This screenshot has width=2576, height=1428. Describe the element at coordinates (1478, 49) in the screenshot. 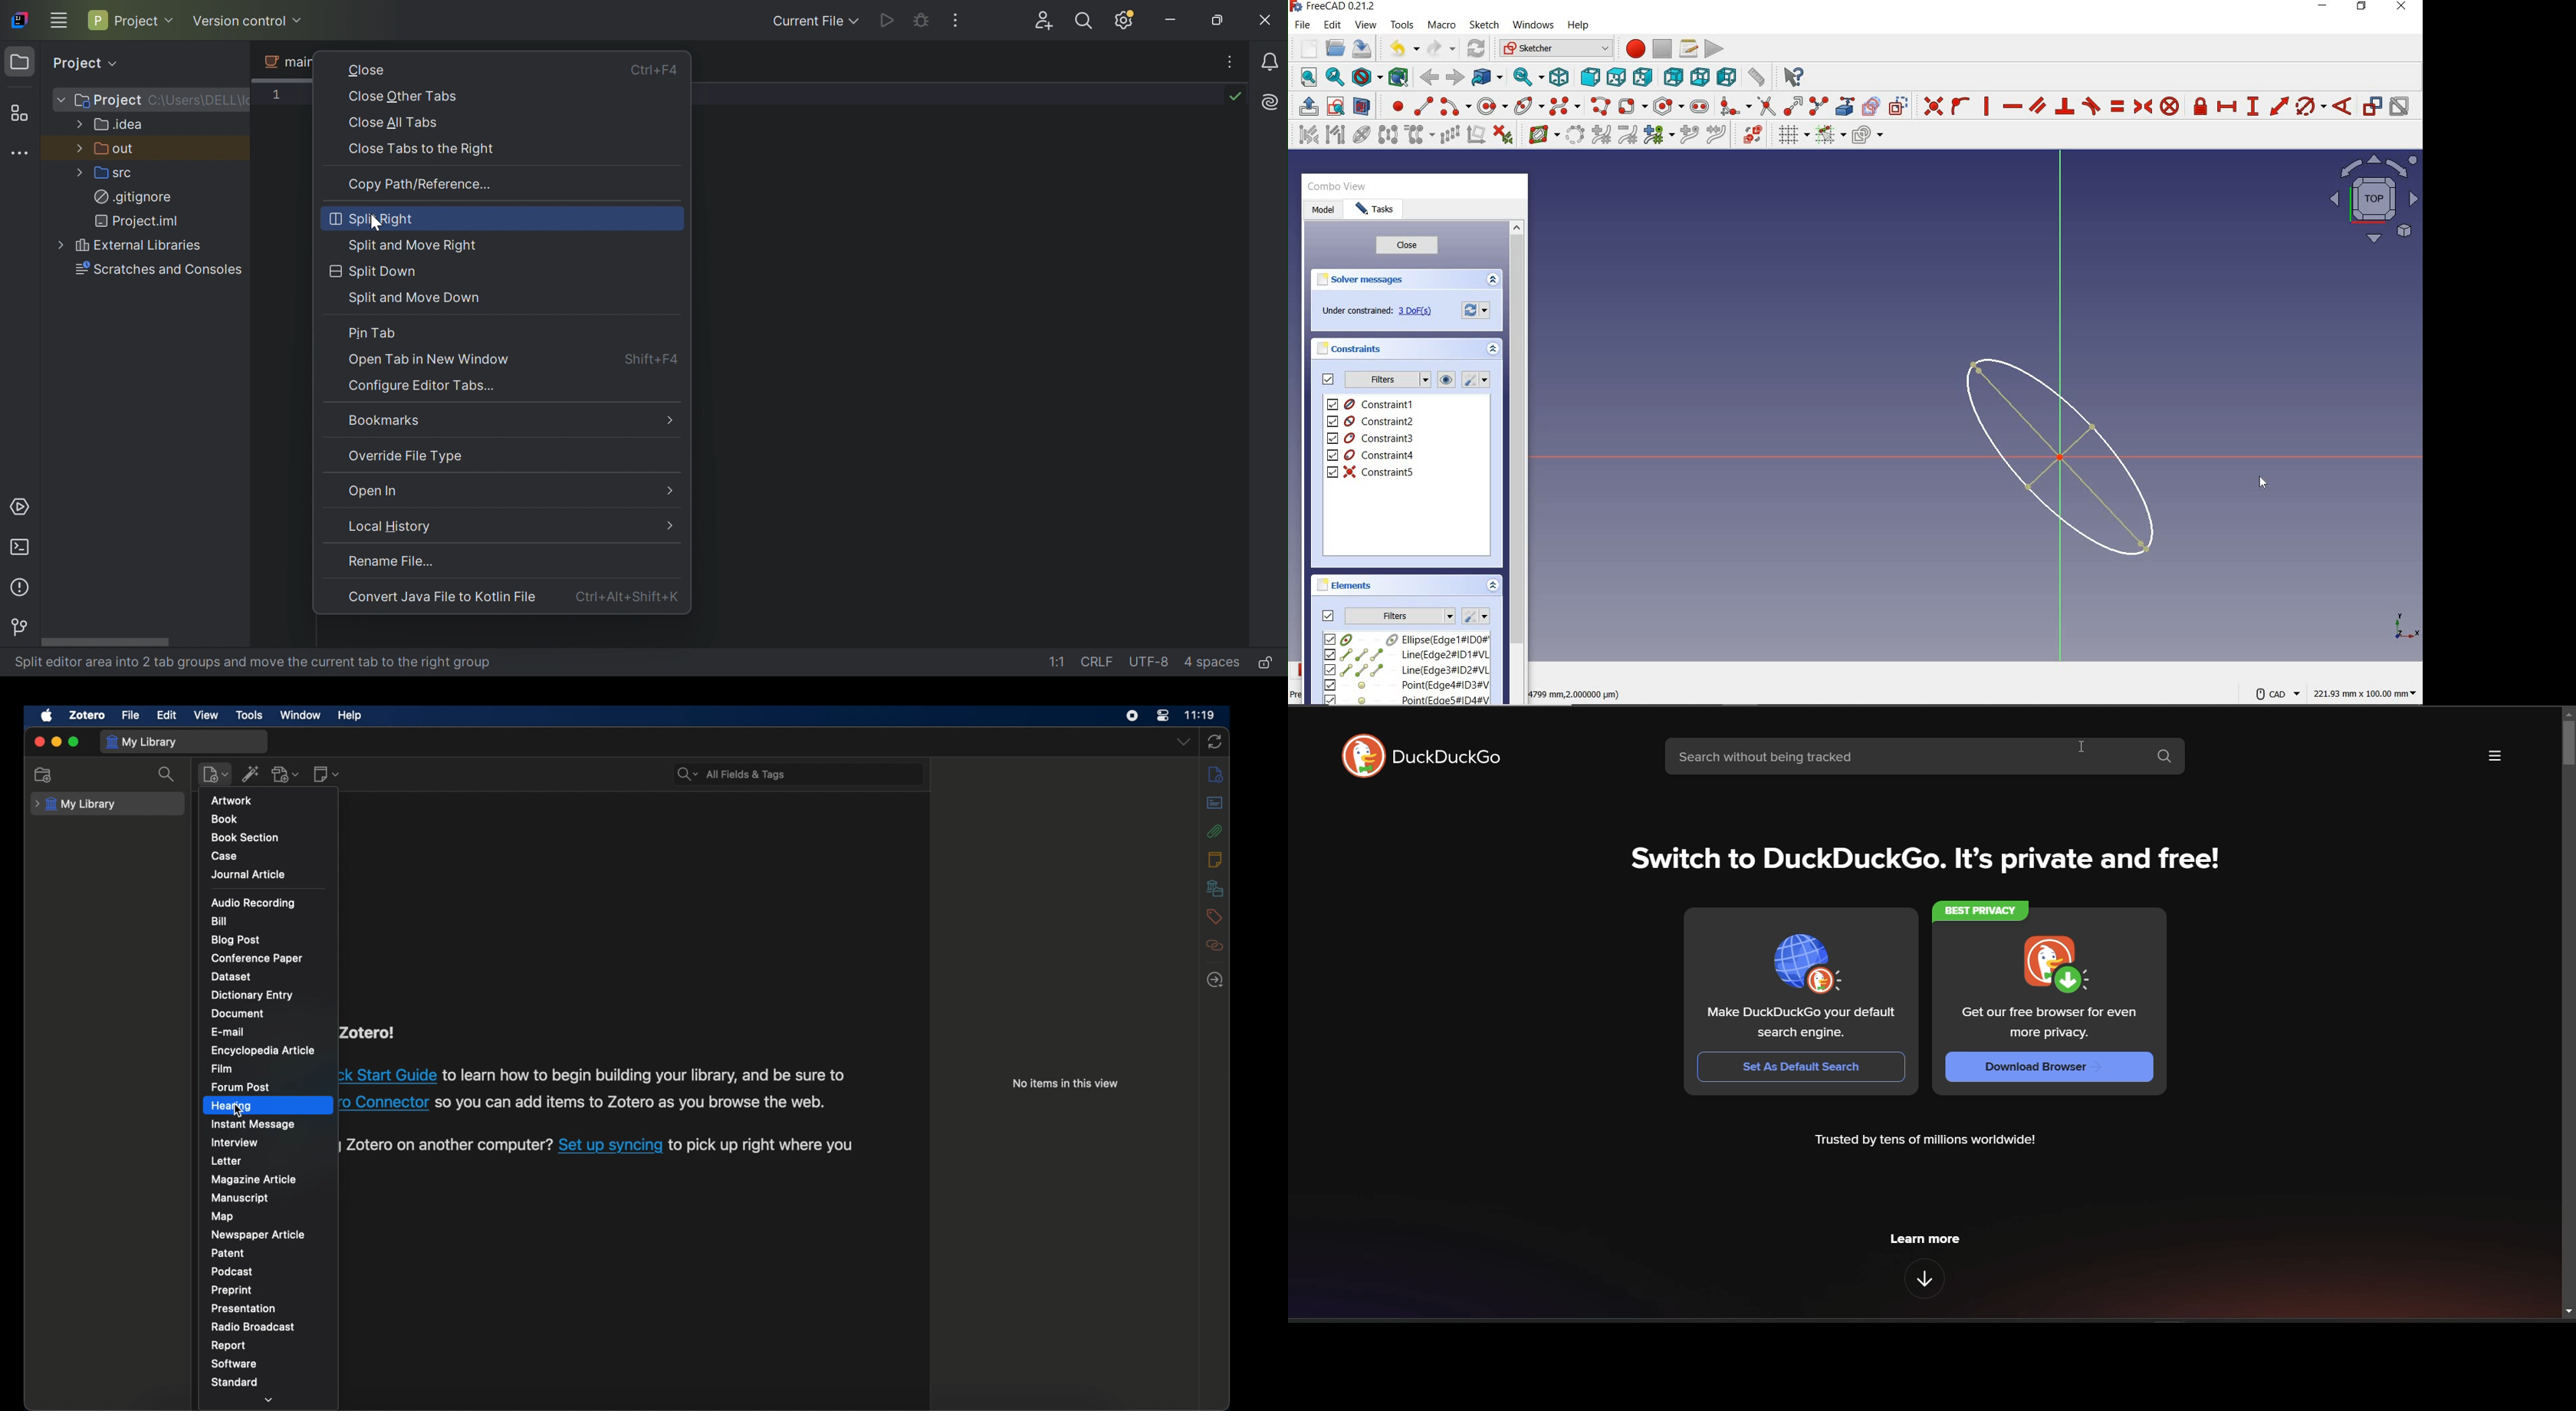

I see `refresh` at that location.